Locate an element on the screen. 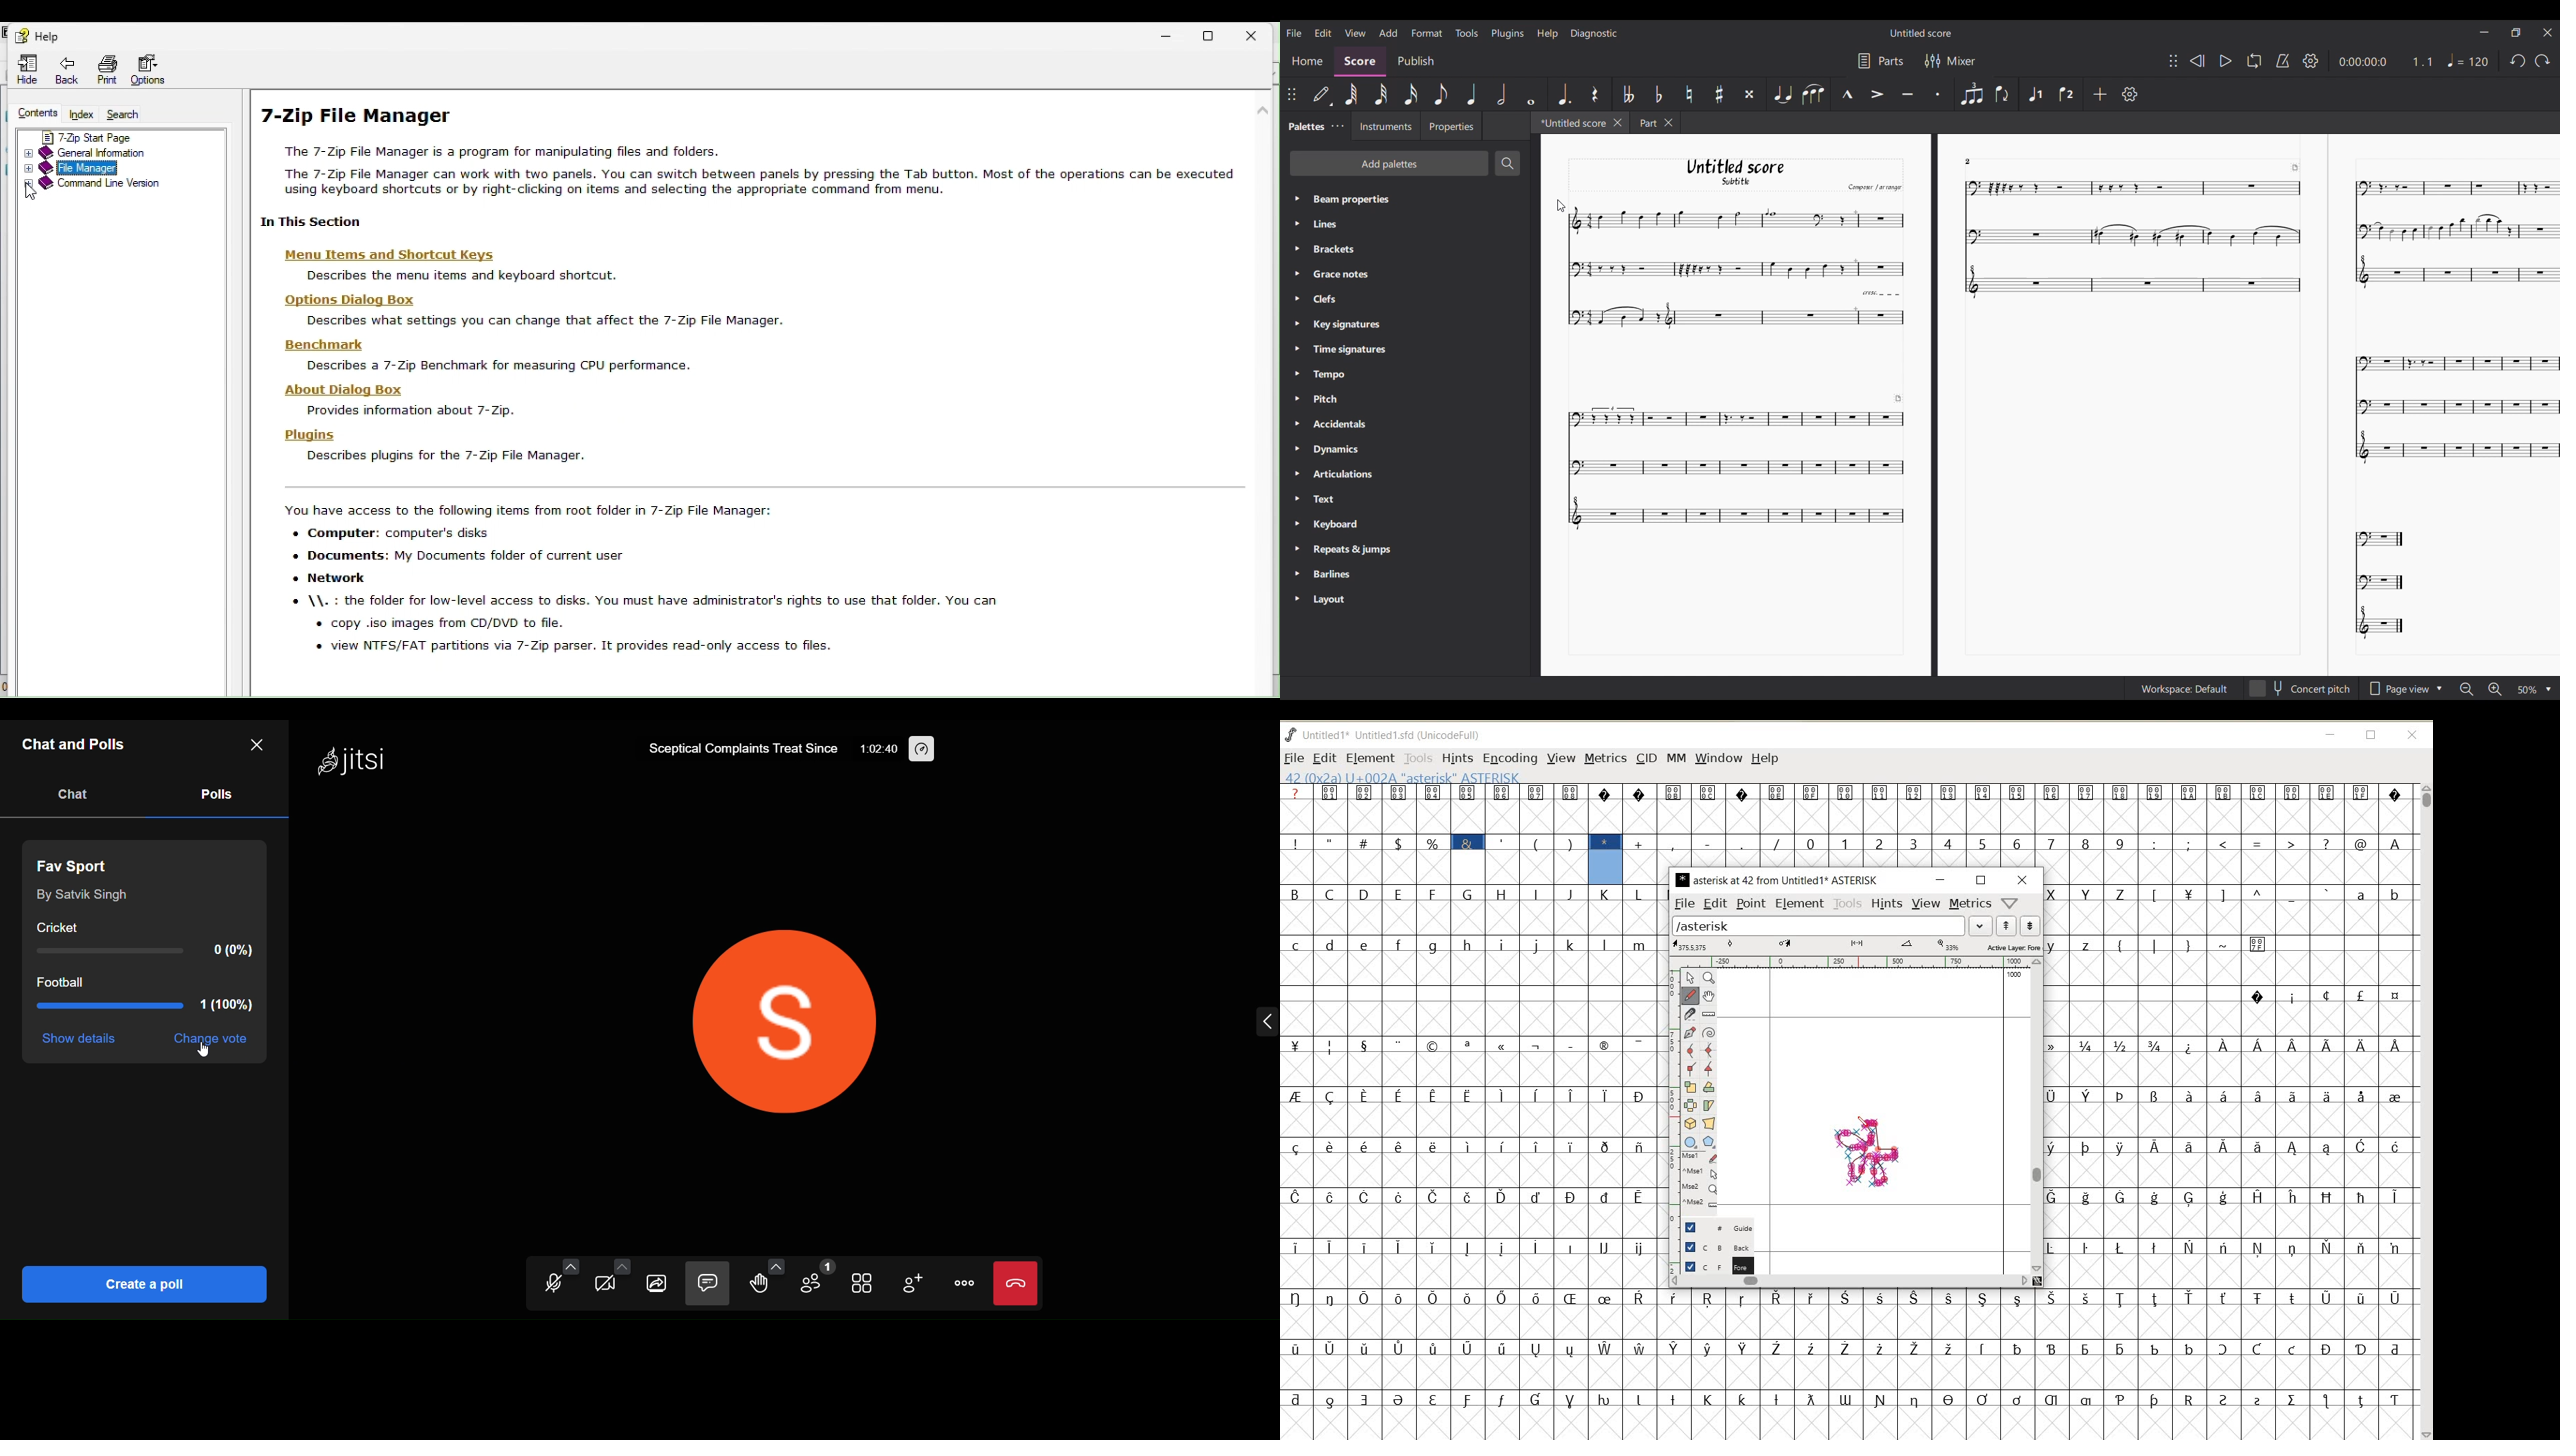 This screenshot has width=2576, height=1456. GLYPHY SPECIAL CHARACTERS is located at coordinates (1432, 834).